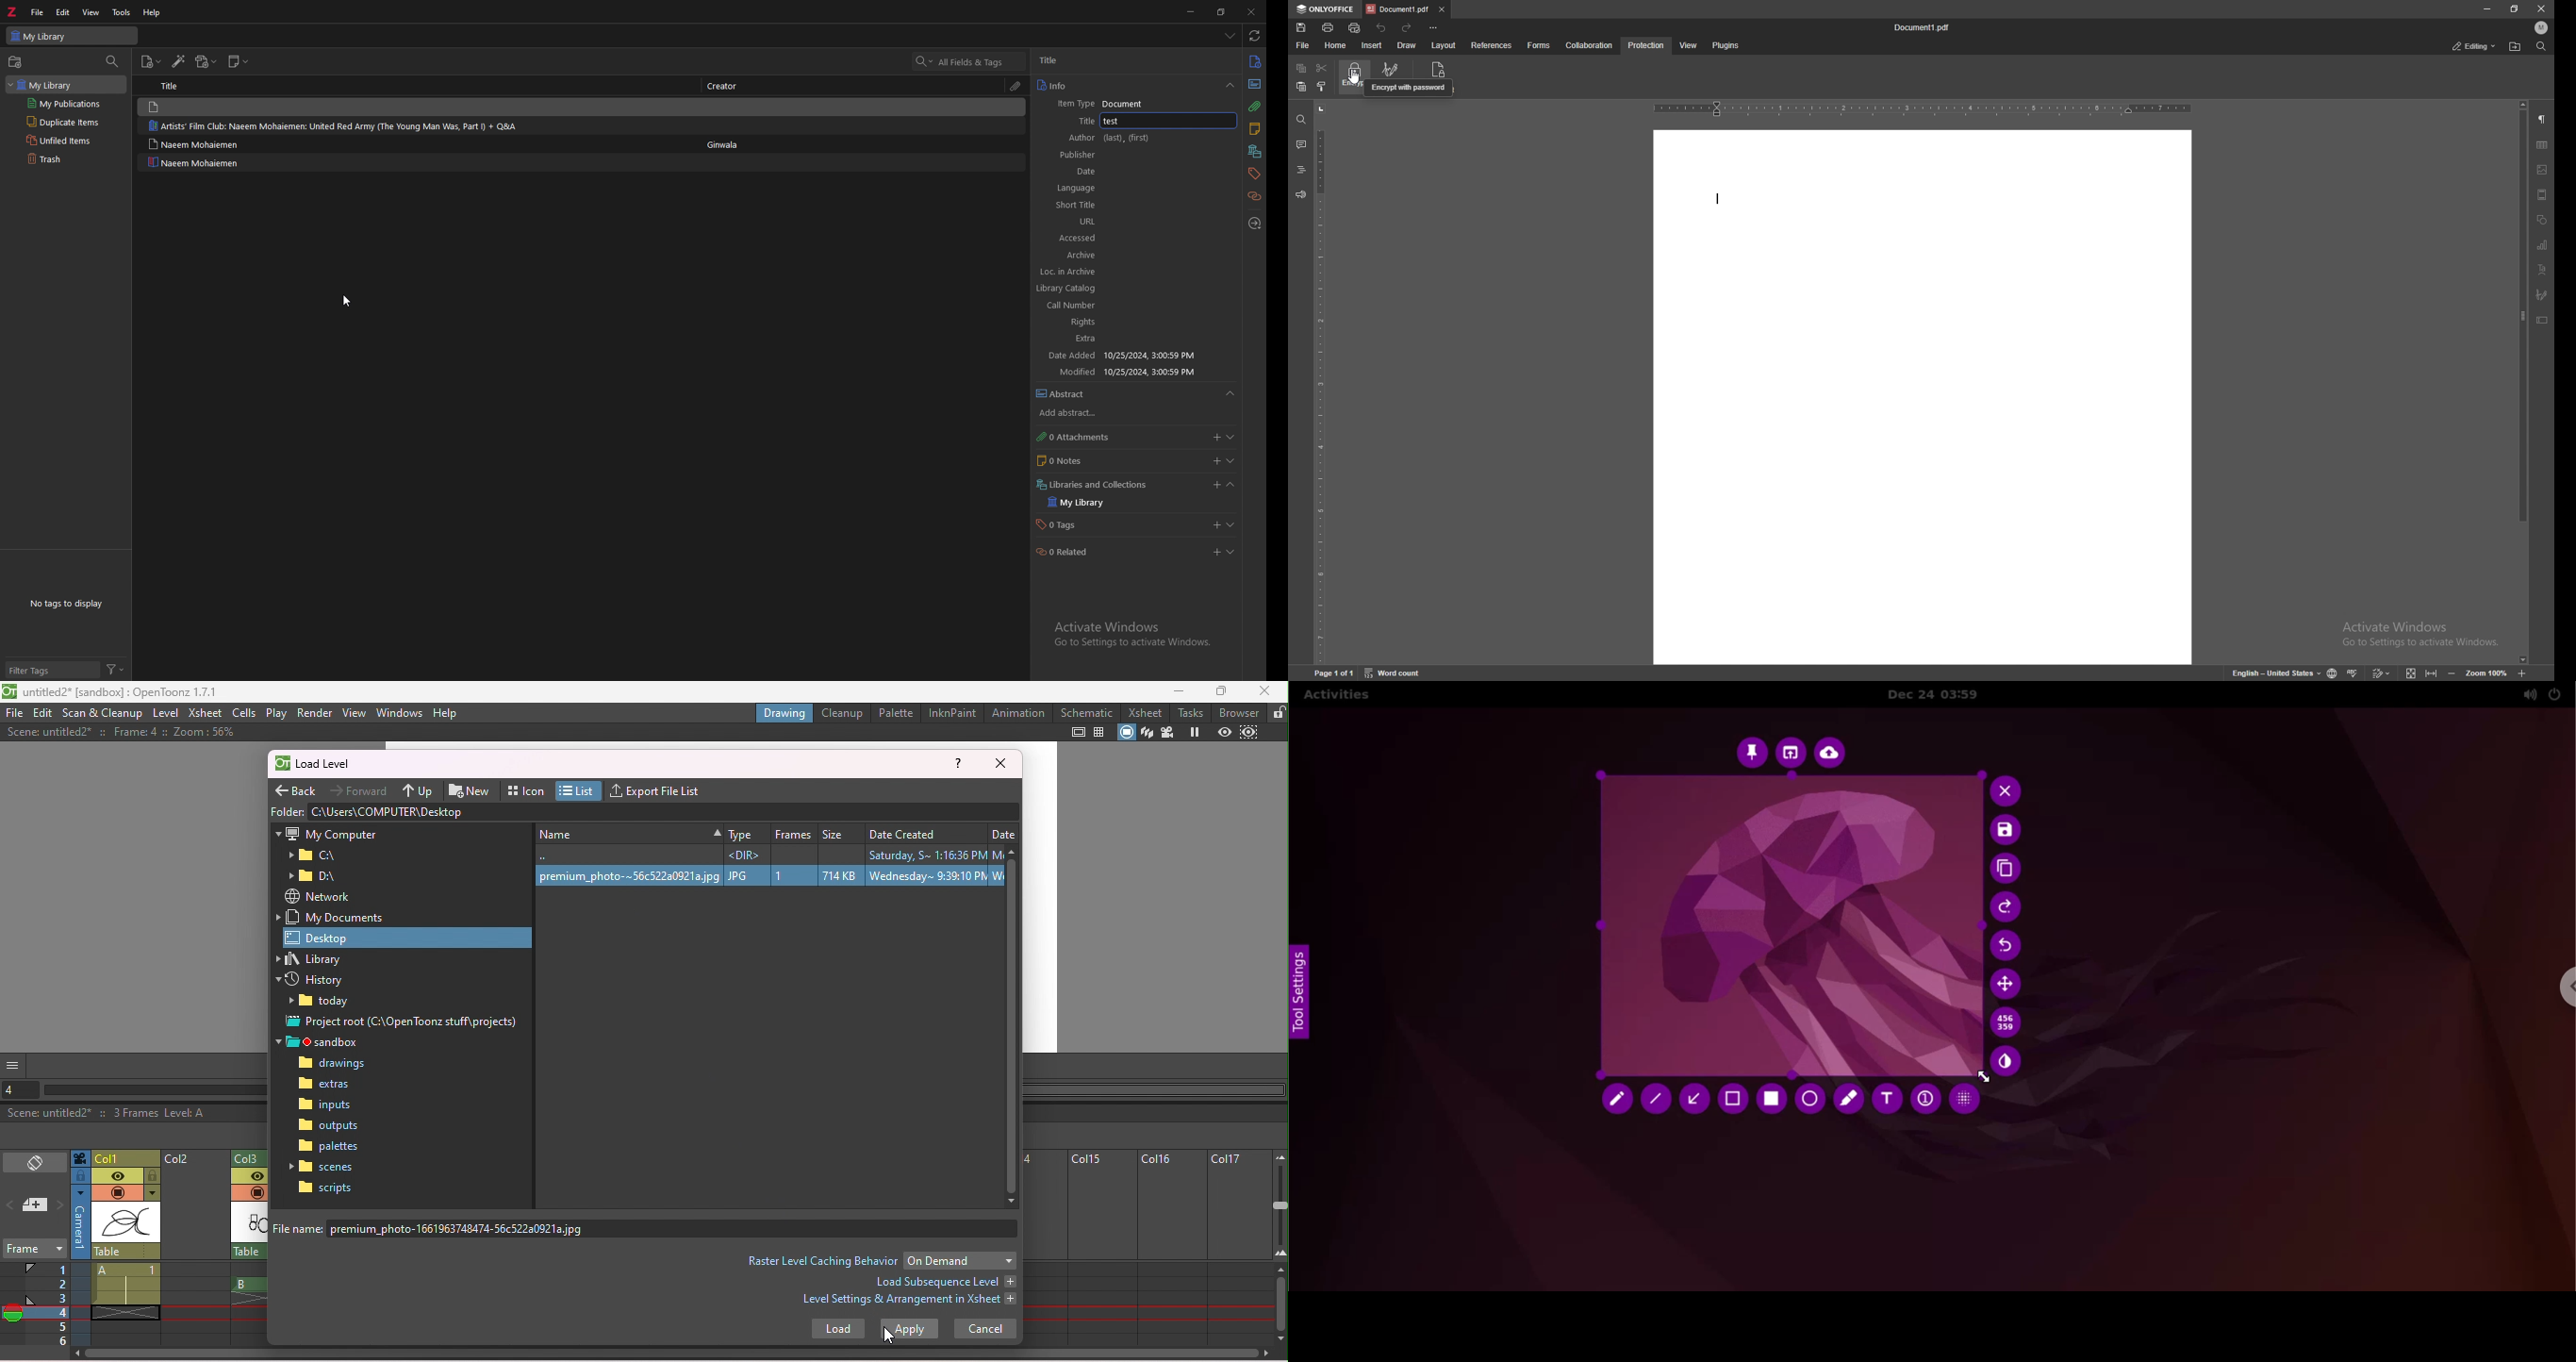 Image resolution: width=2576 pixels, height=1372 pixels. What do you see at coordinates (1395, 672) in the screenshot?
I see `word count` at bounding box center [1395, 672].